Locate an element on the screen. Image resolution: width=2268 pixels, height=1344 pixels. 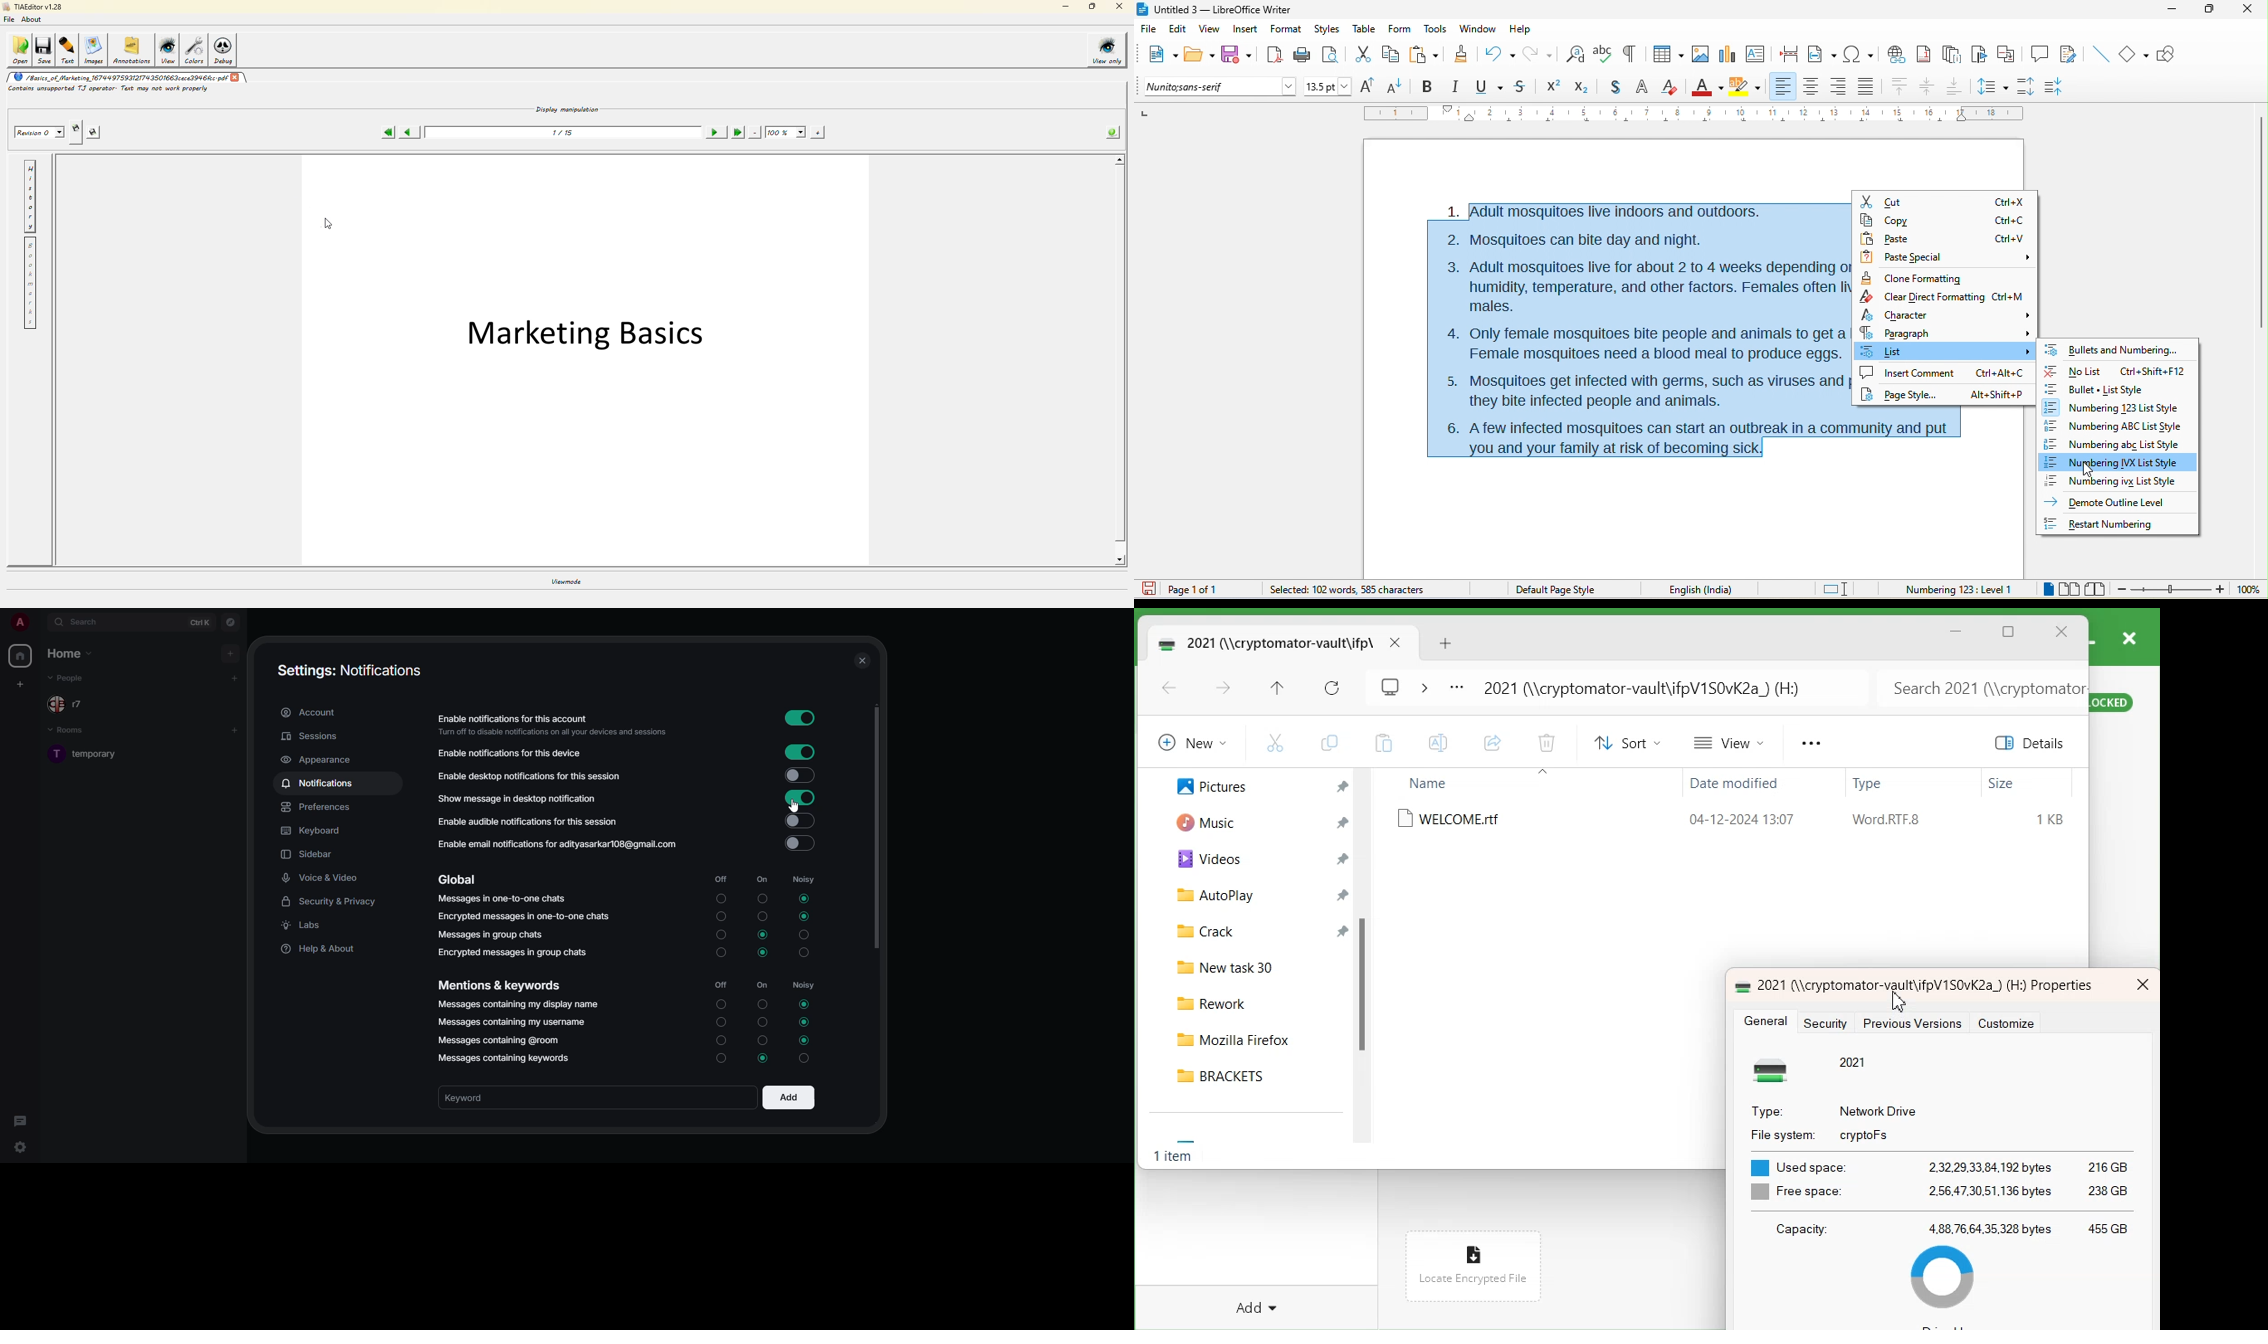
keyword is located at coordinates (480, 1097).